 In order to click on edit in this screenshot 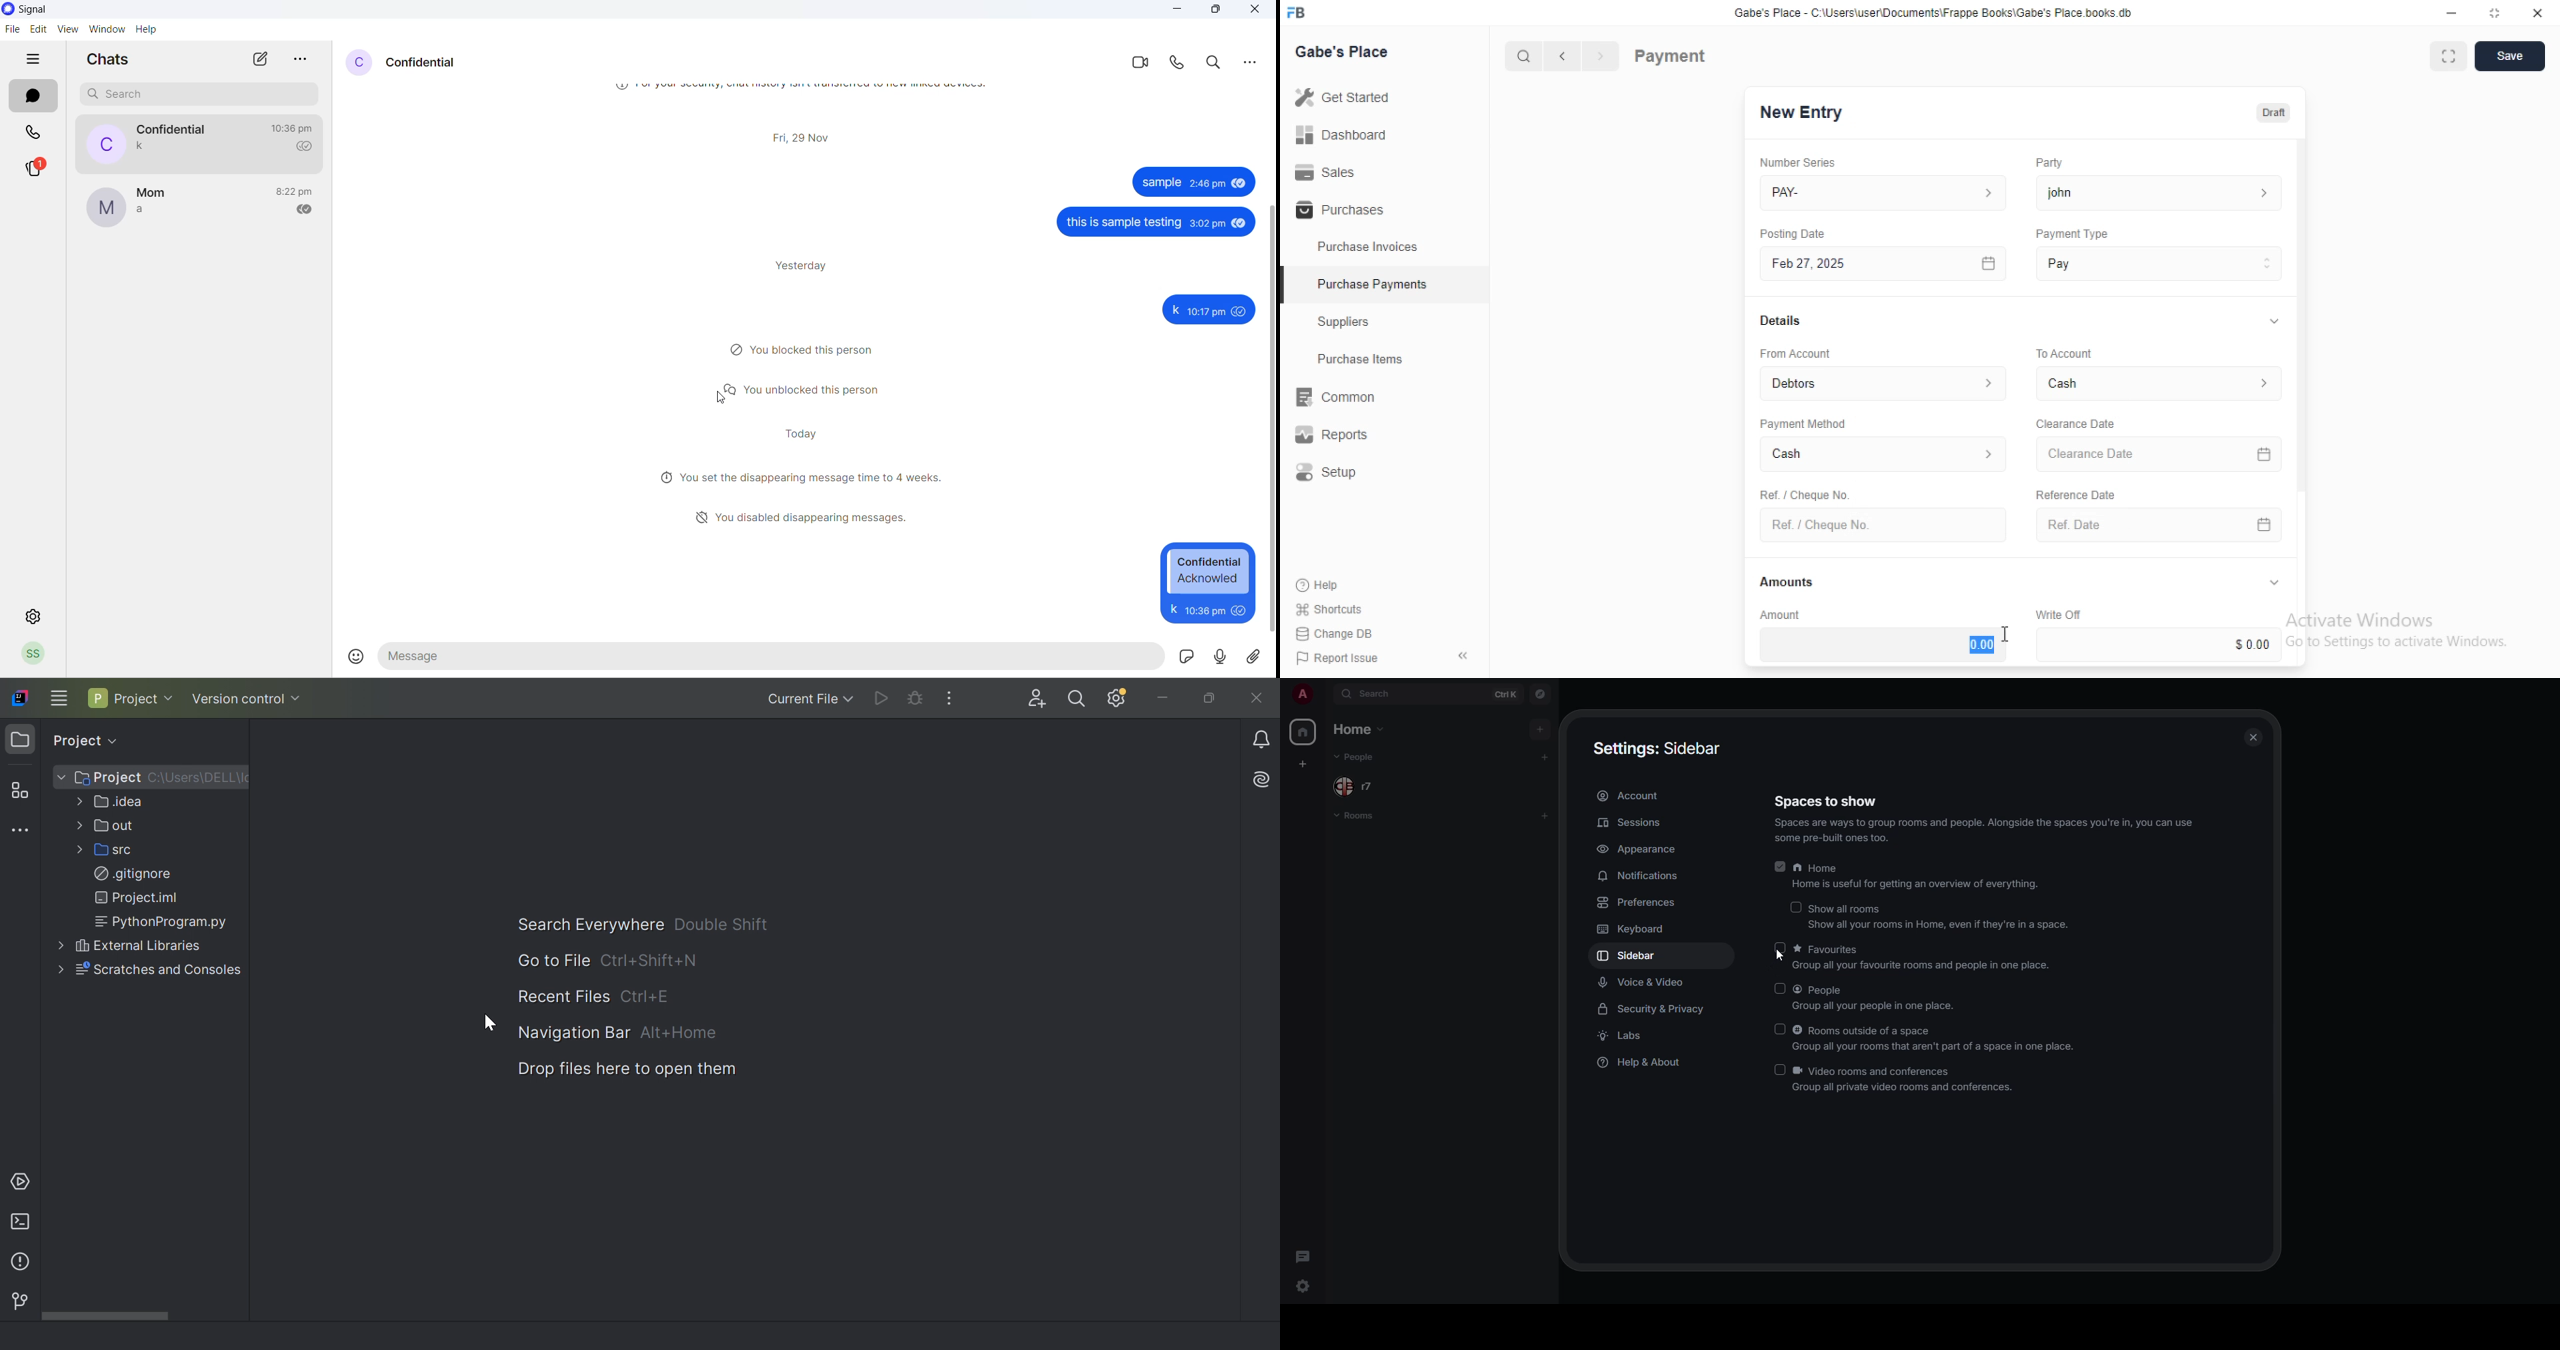, I will do `click(39, 29)`.